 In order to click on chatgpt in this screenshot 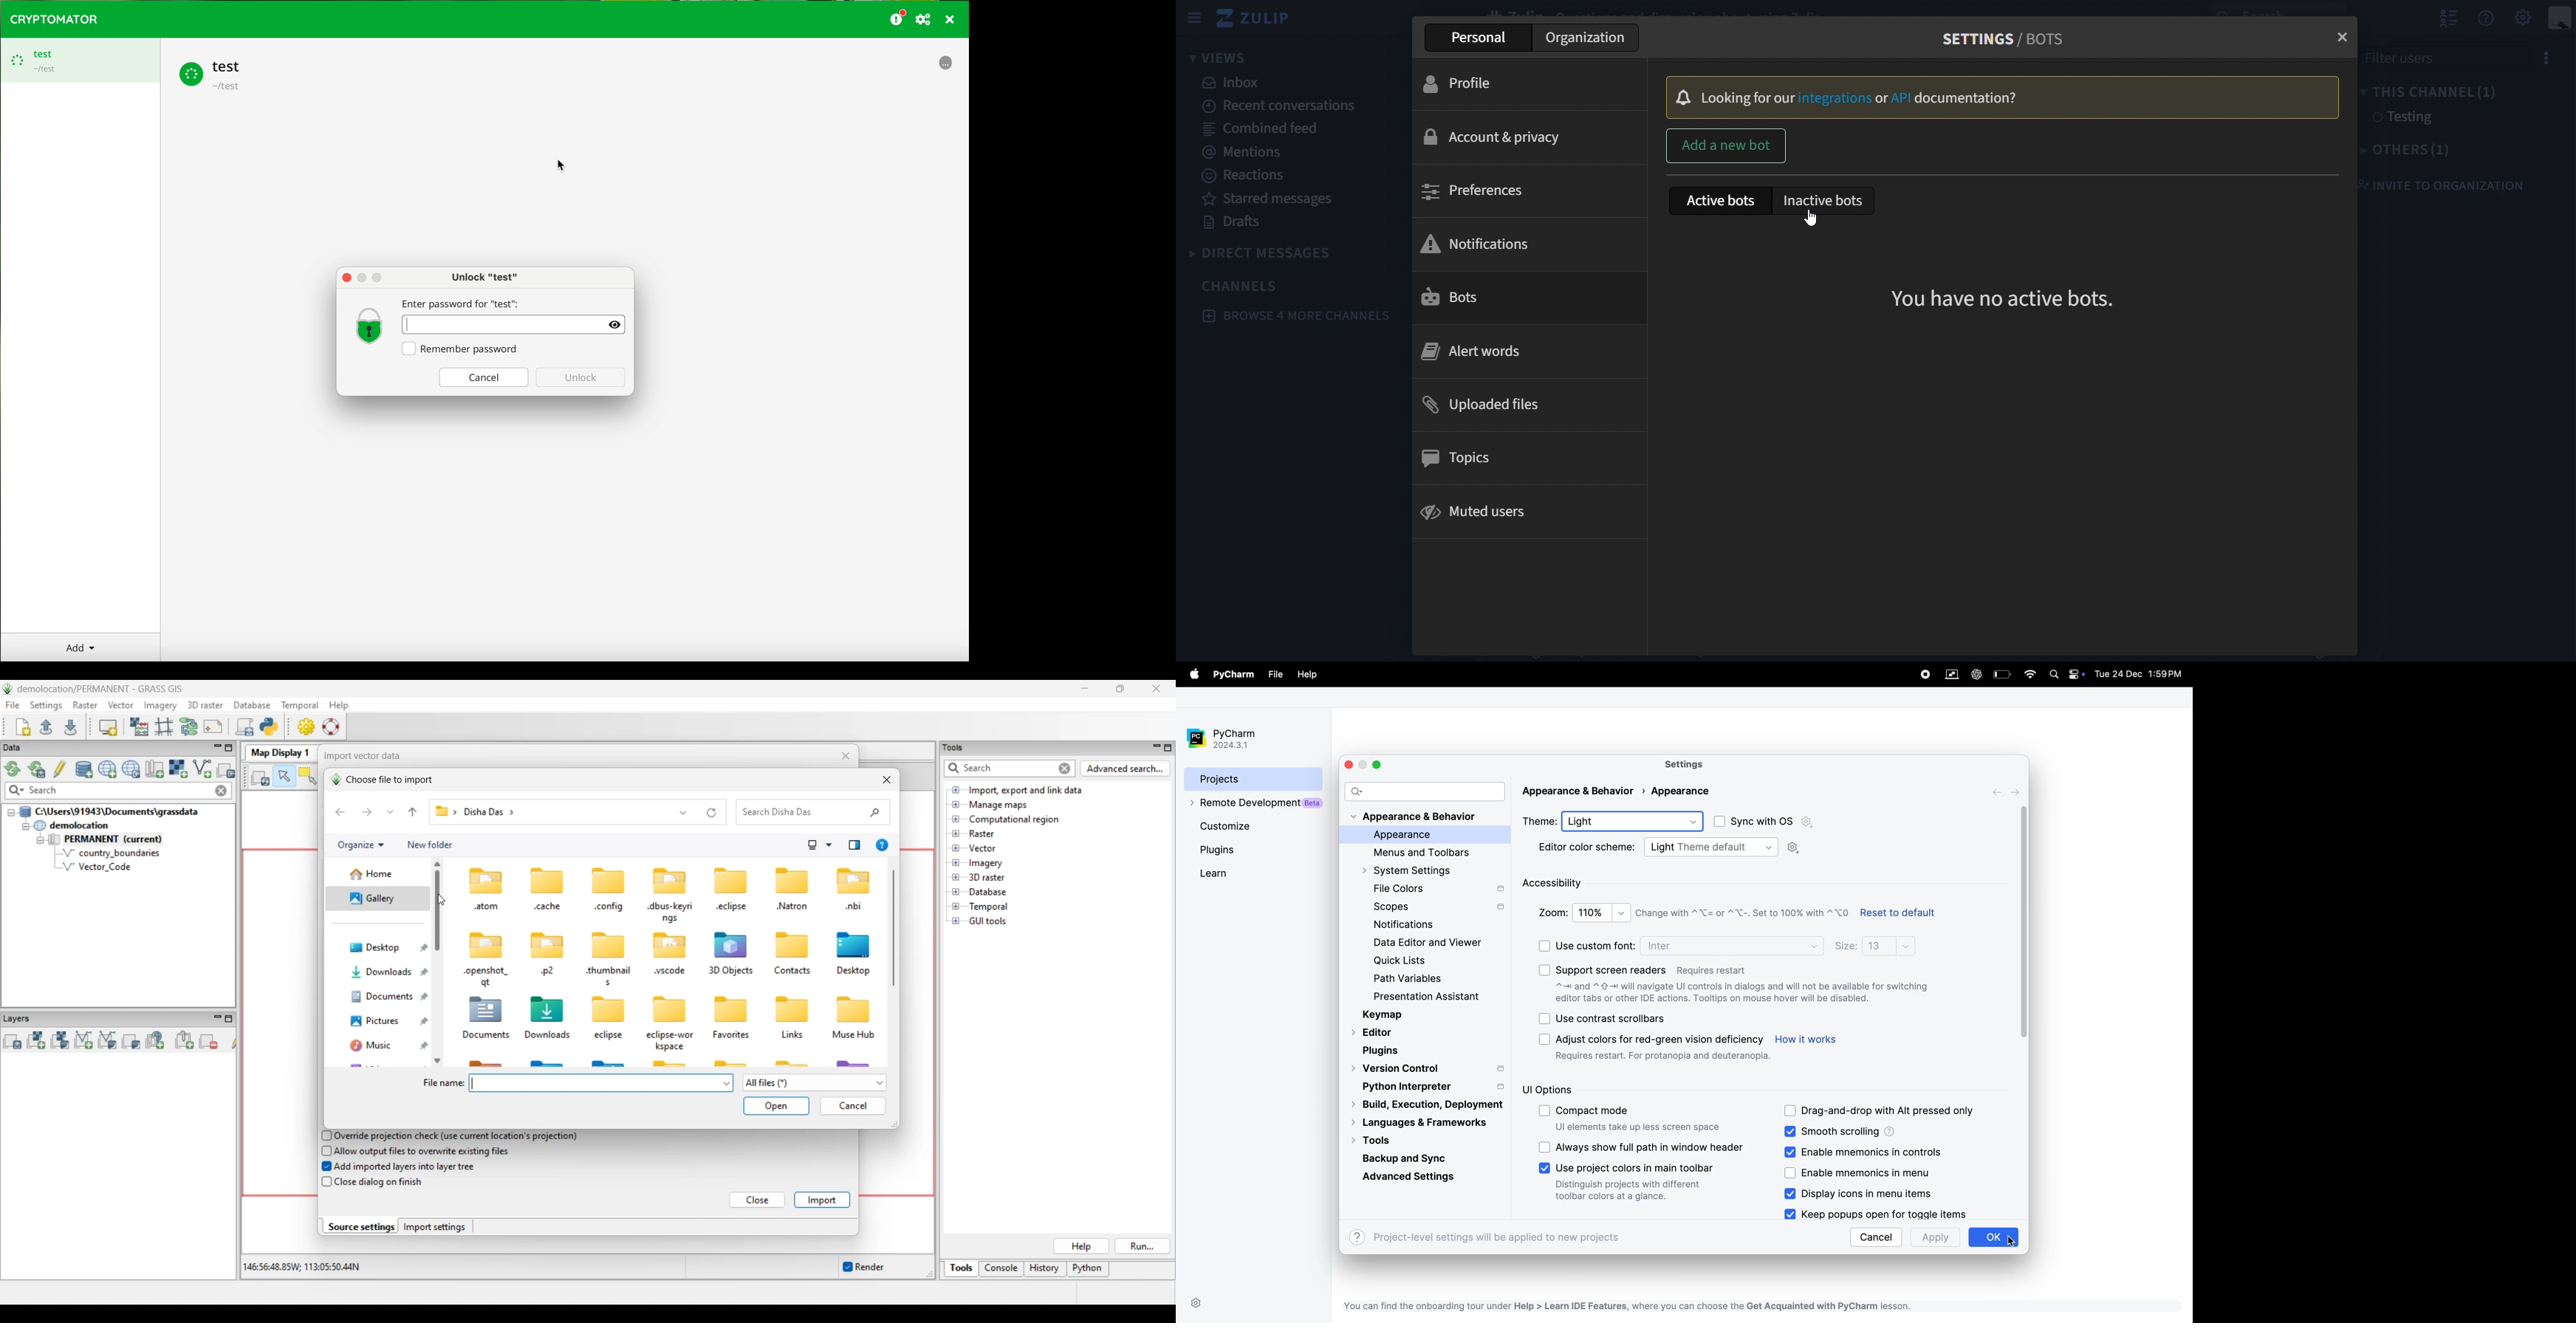, I will do `click(1977, 672)`.